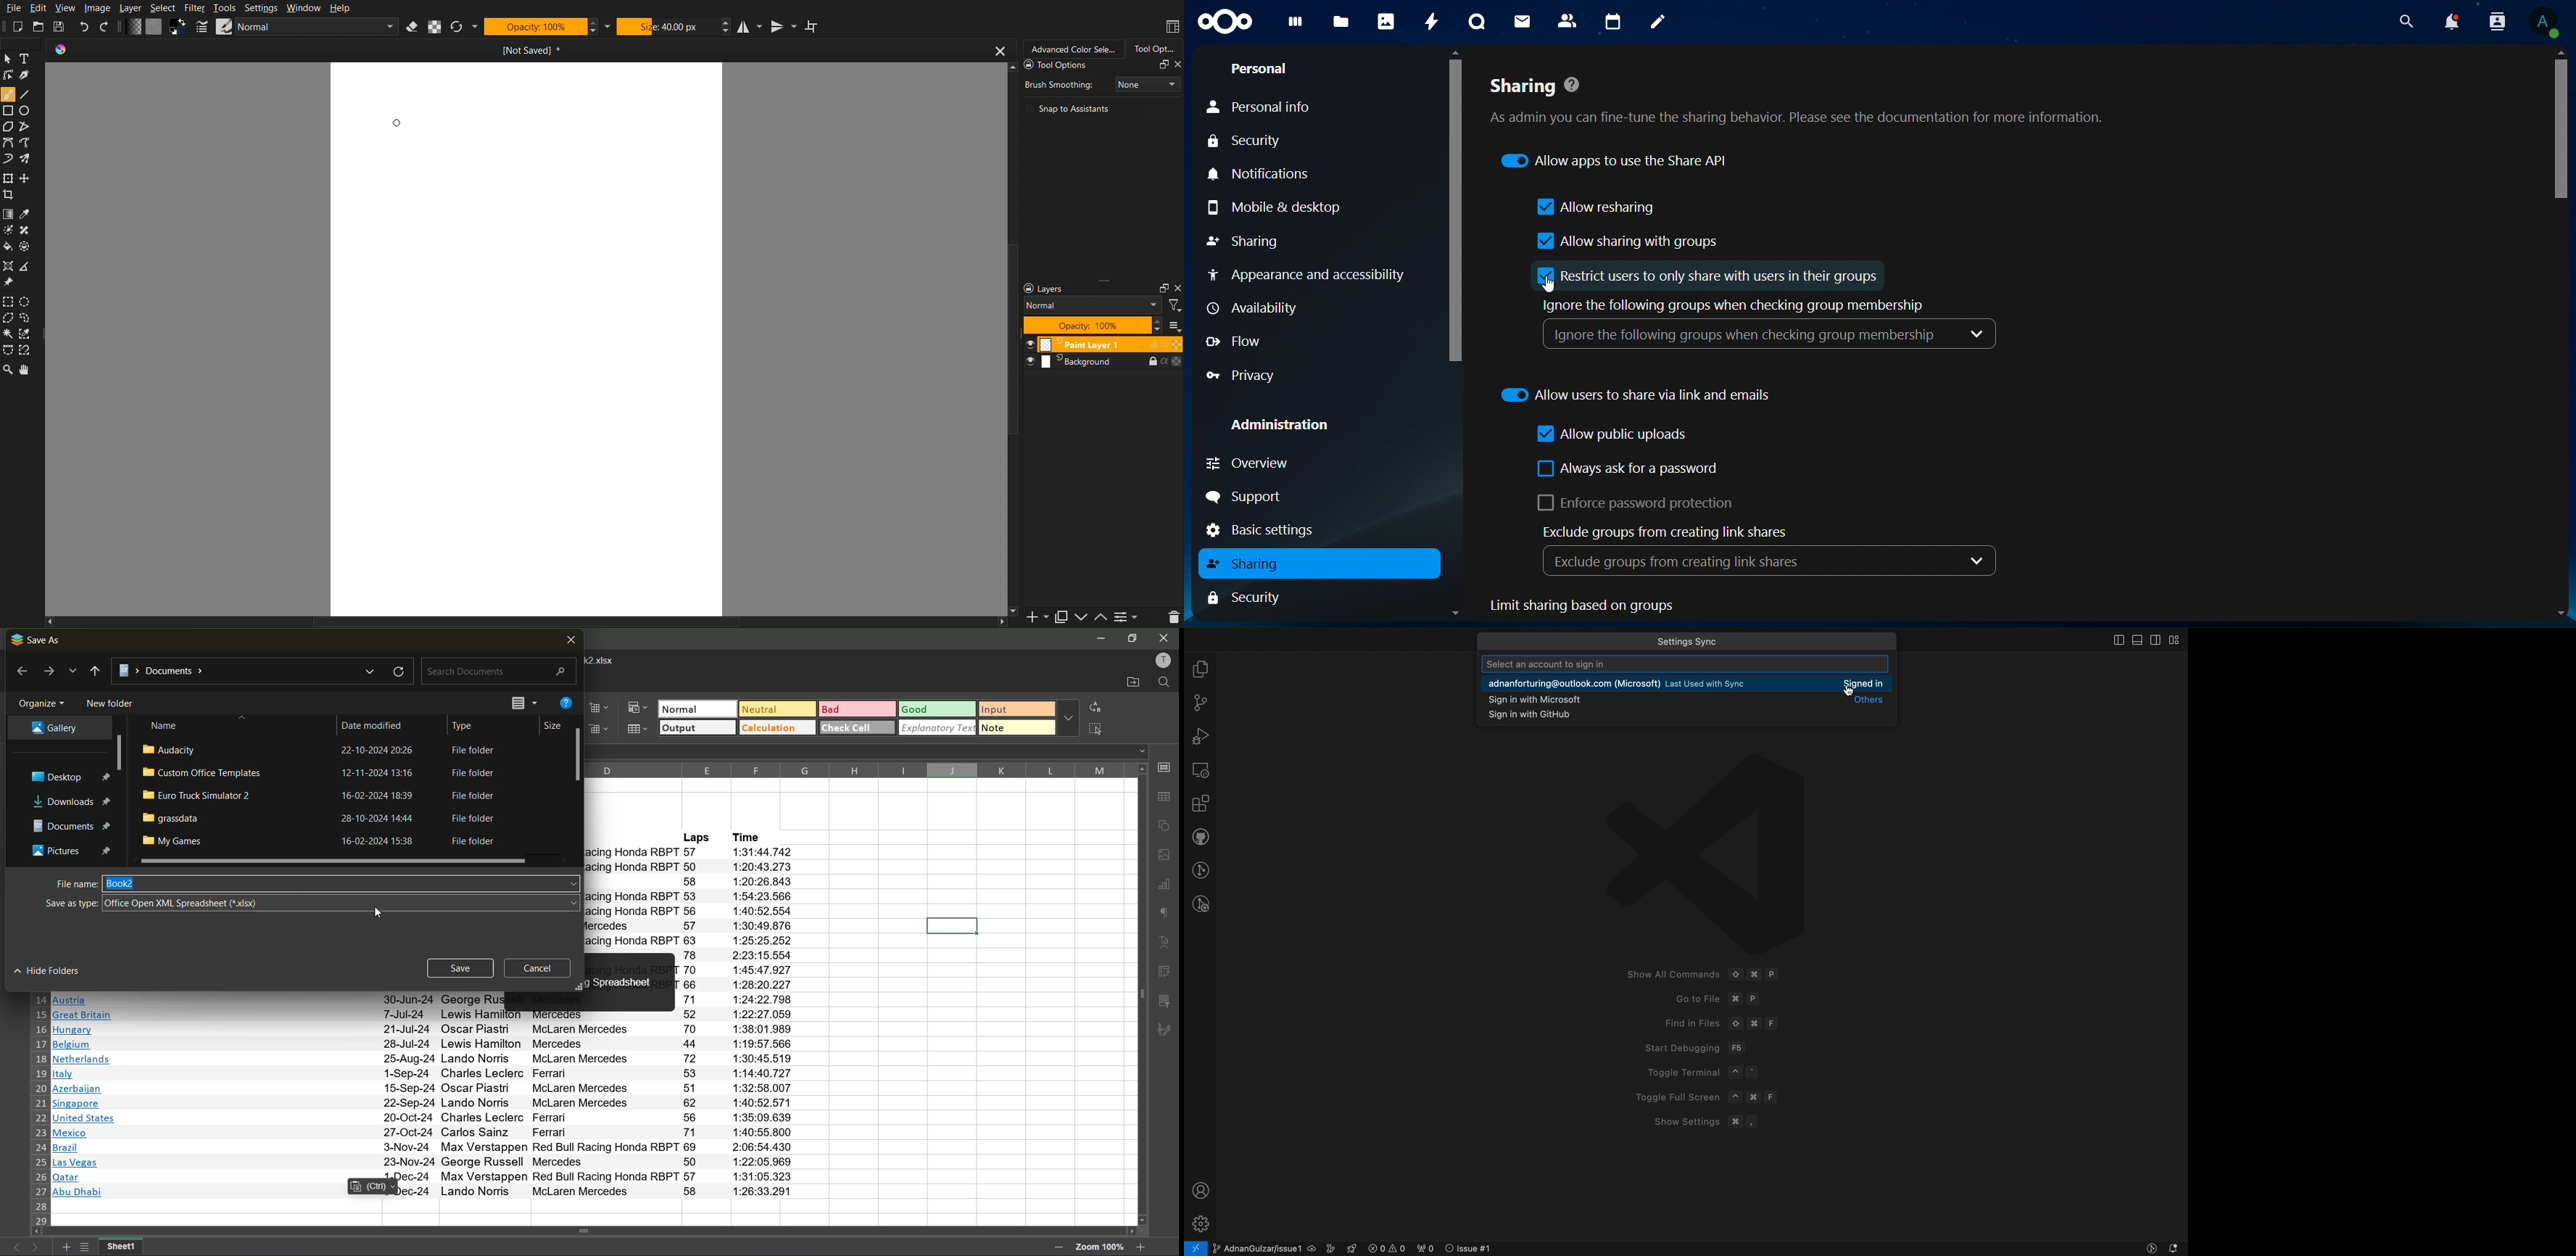  Describe the element at coordinates (42, 701) in the screenshot. I see `organize` at that location.